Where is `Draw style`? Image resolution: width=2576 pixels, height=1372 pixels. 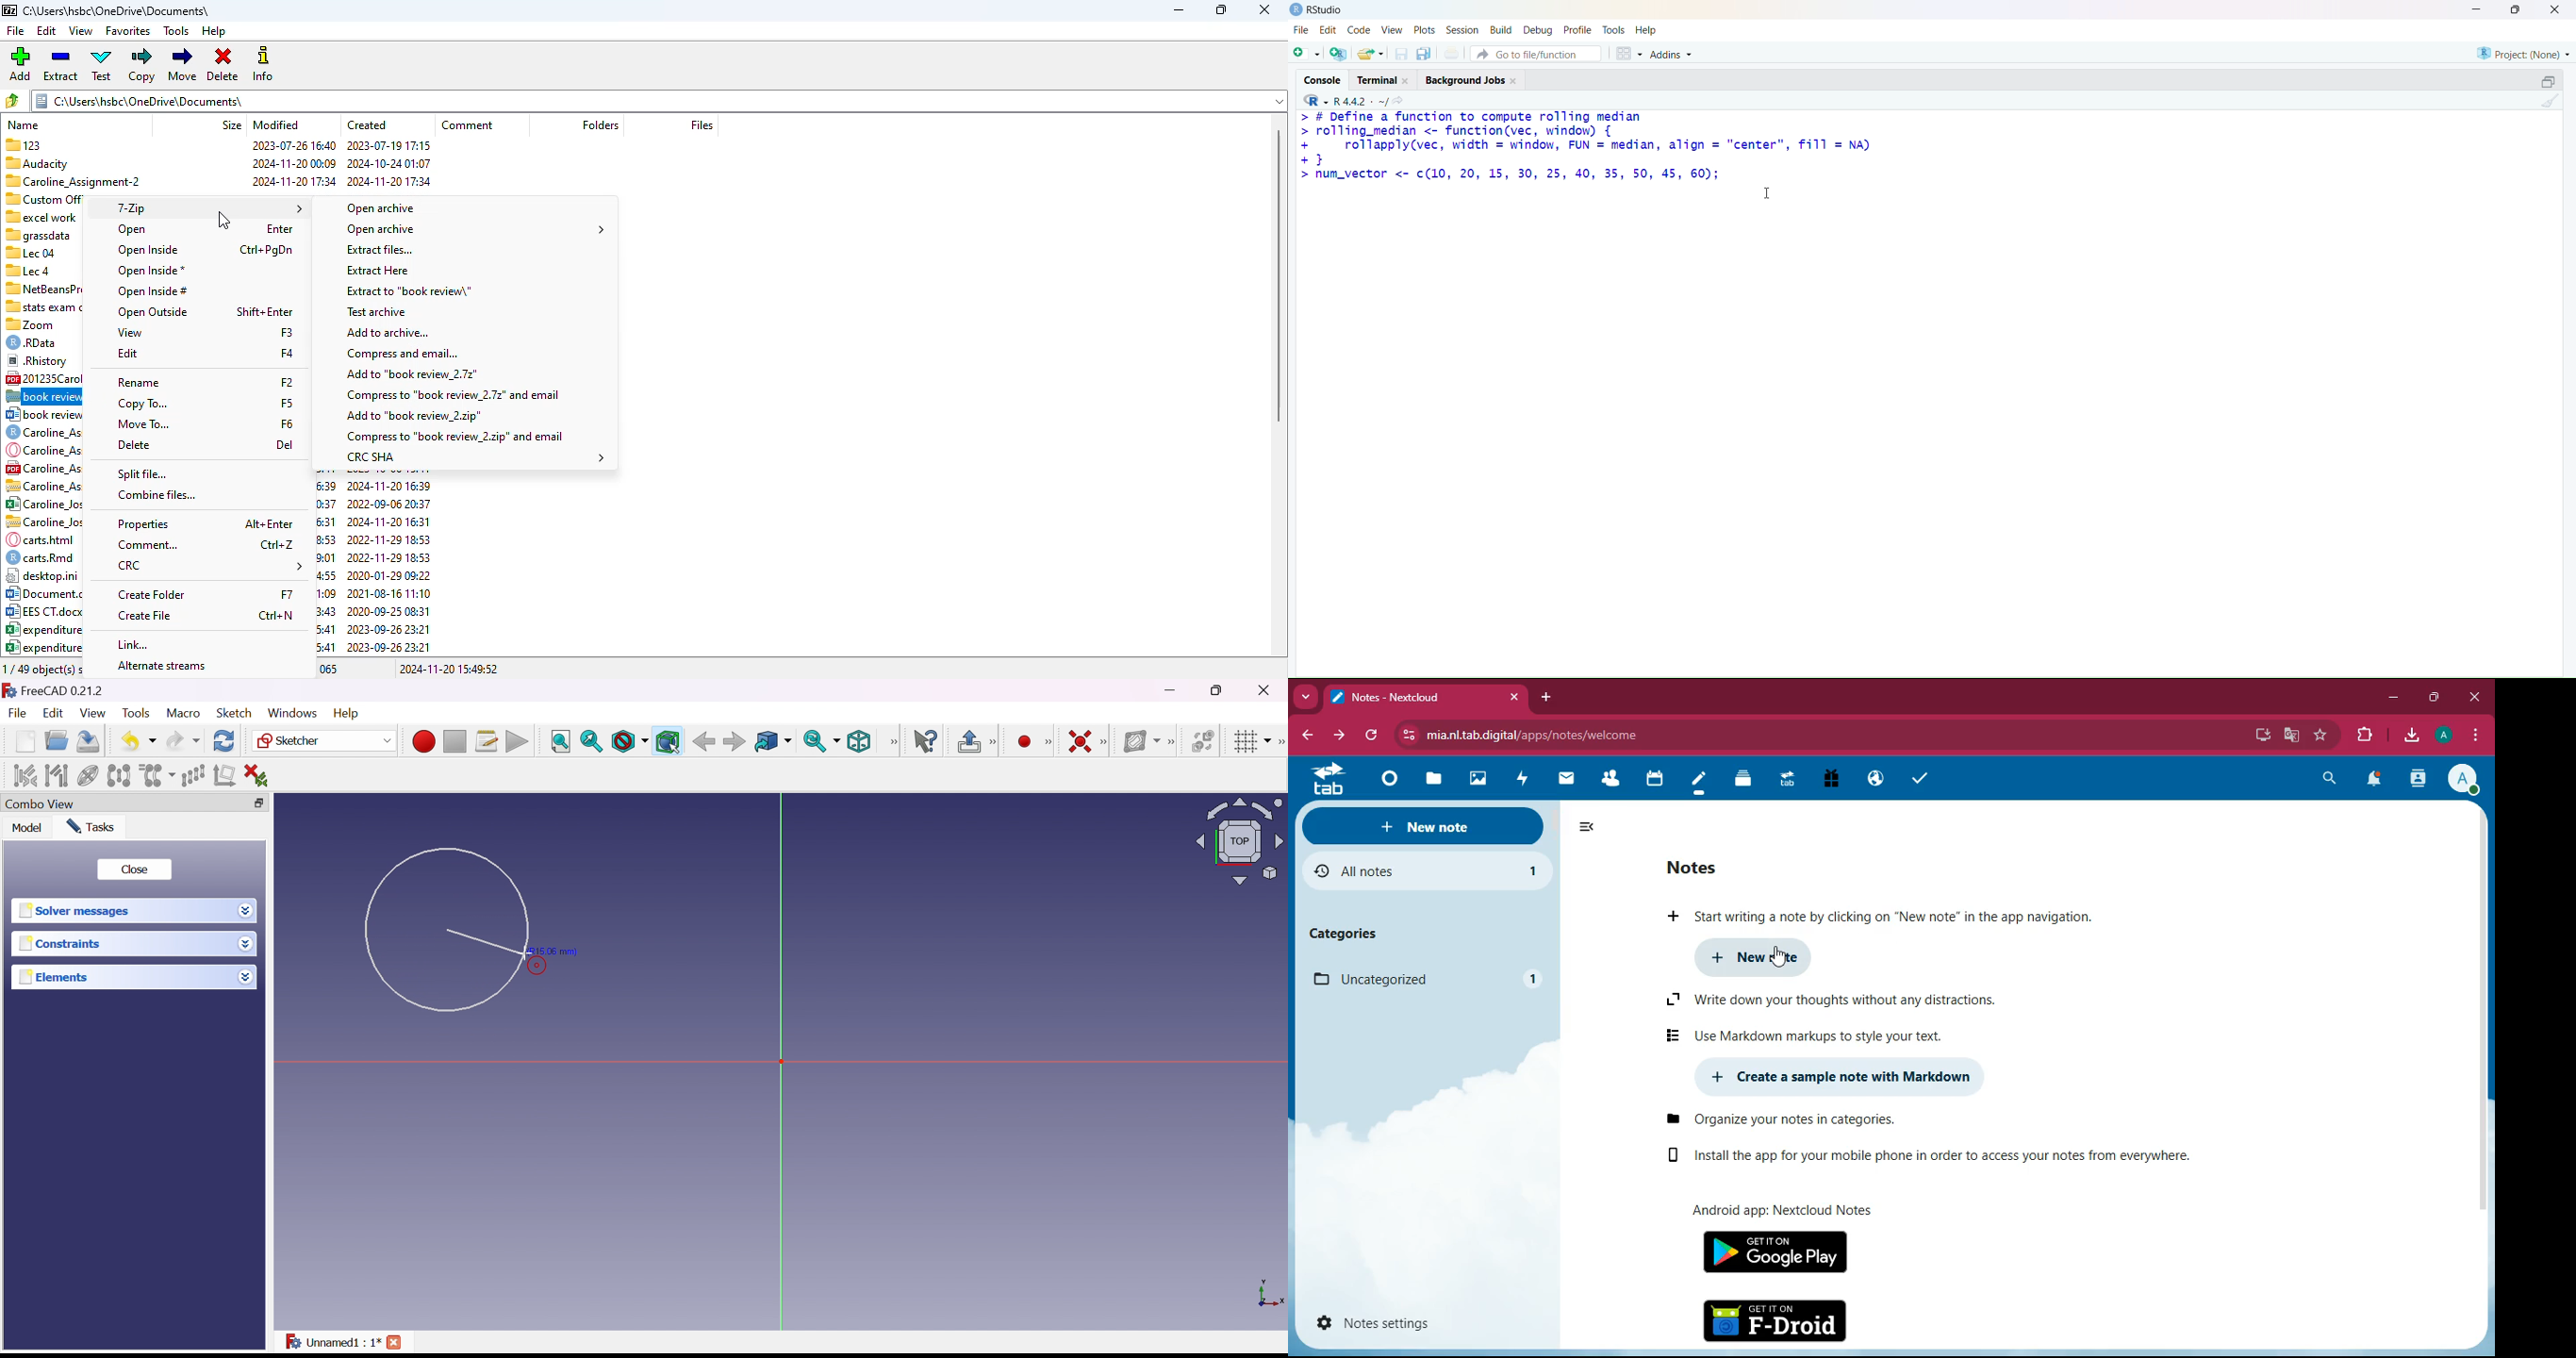
Draw style is located at coordinates (629, 742).